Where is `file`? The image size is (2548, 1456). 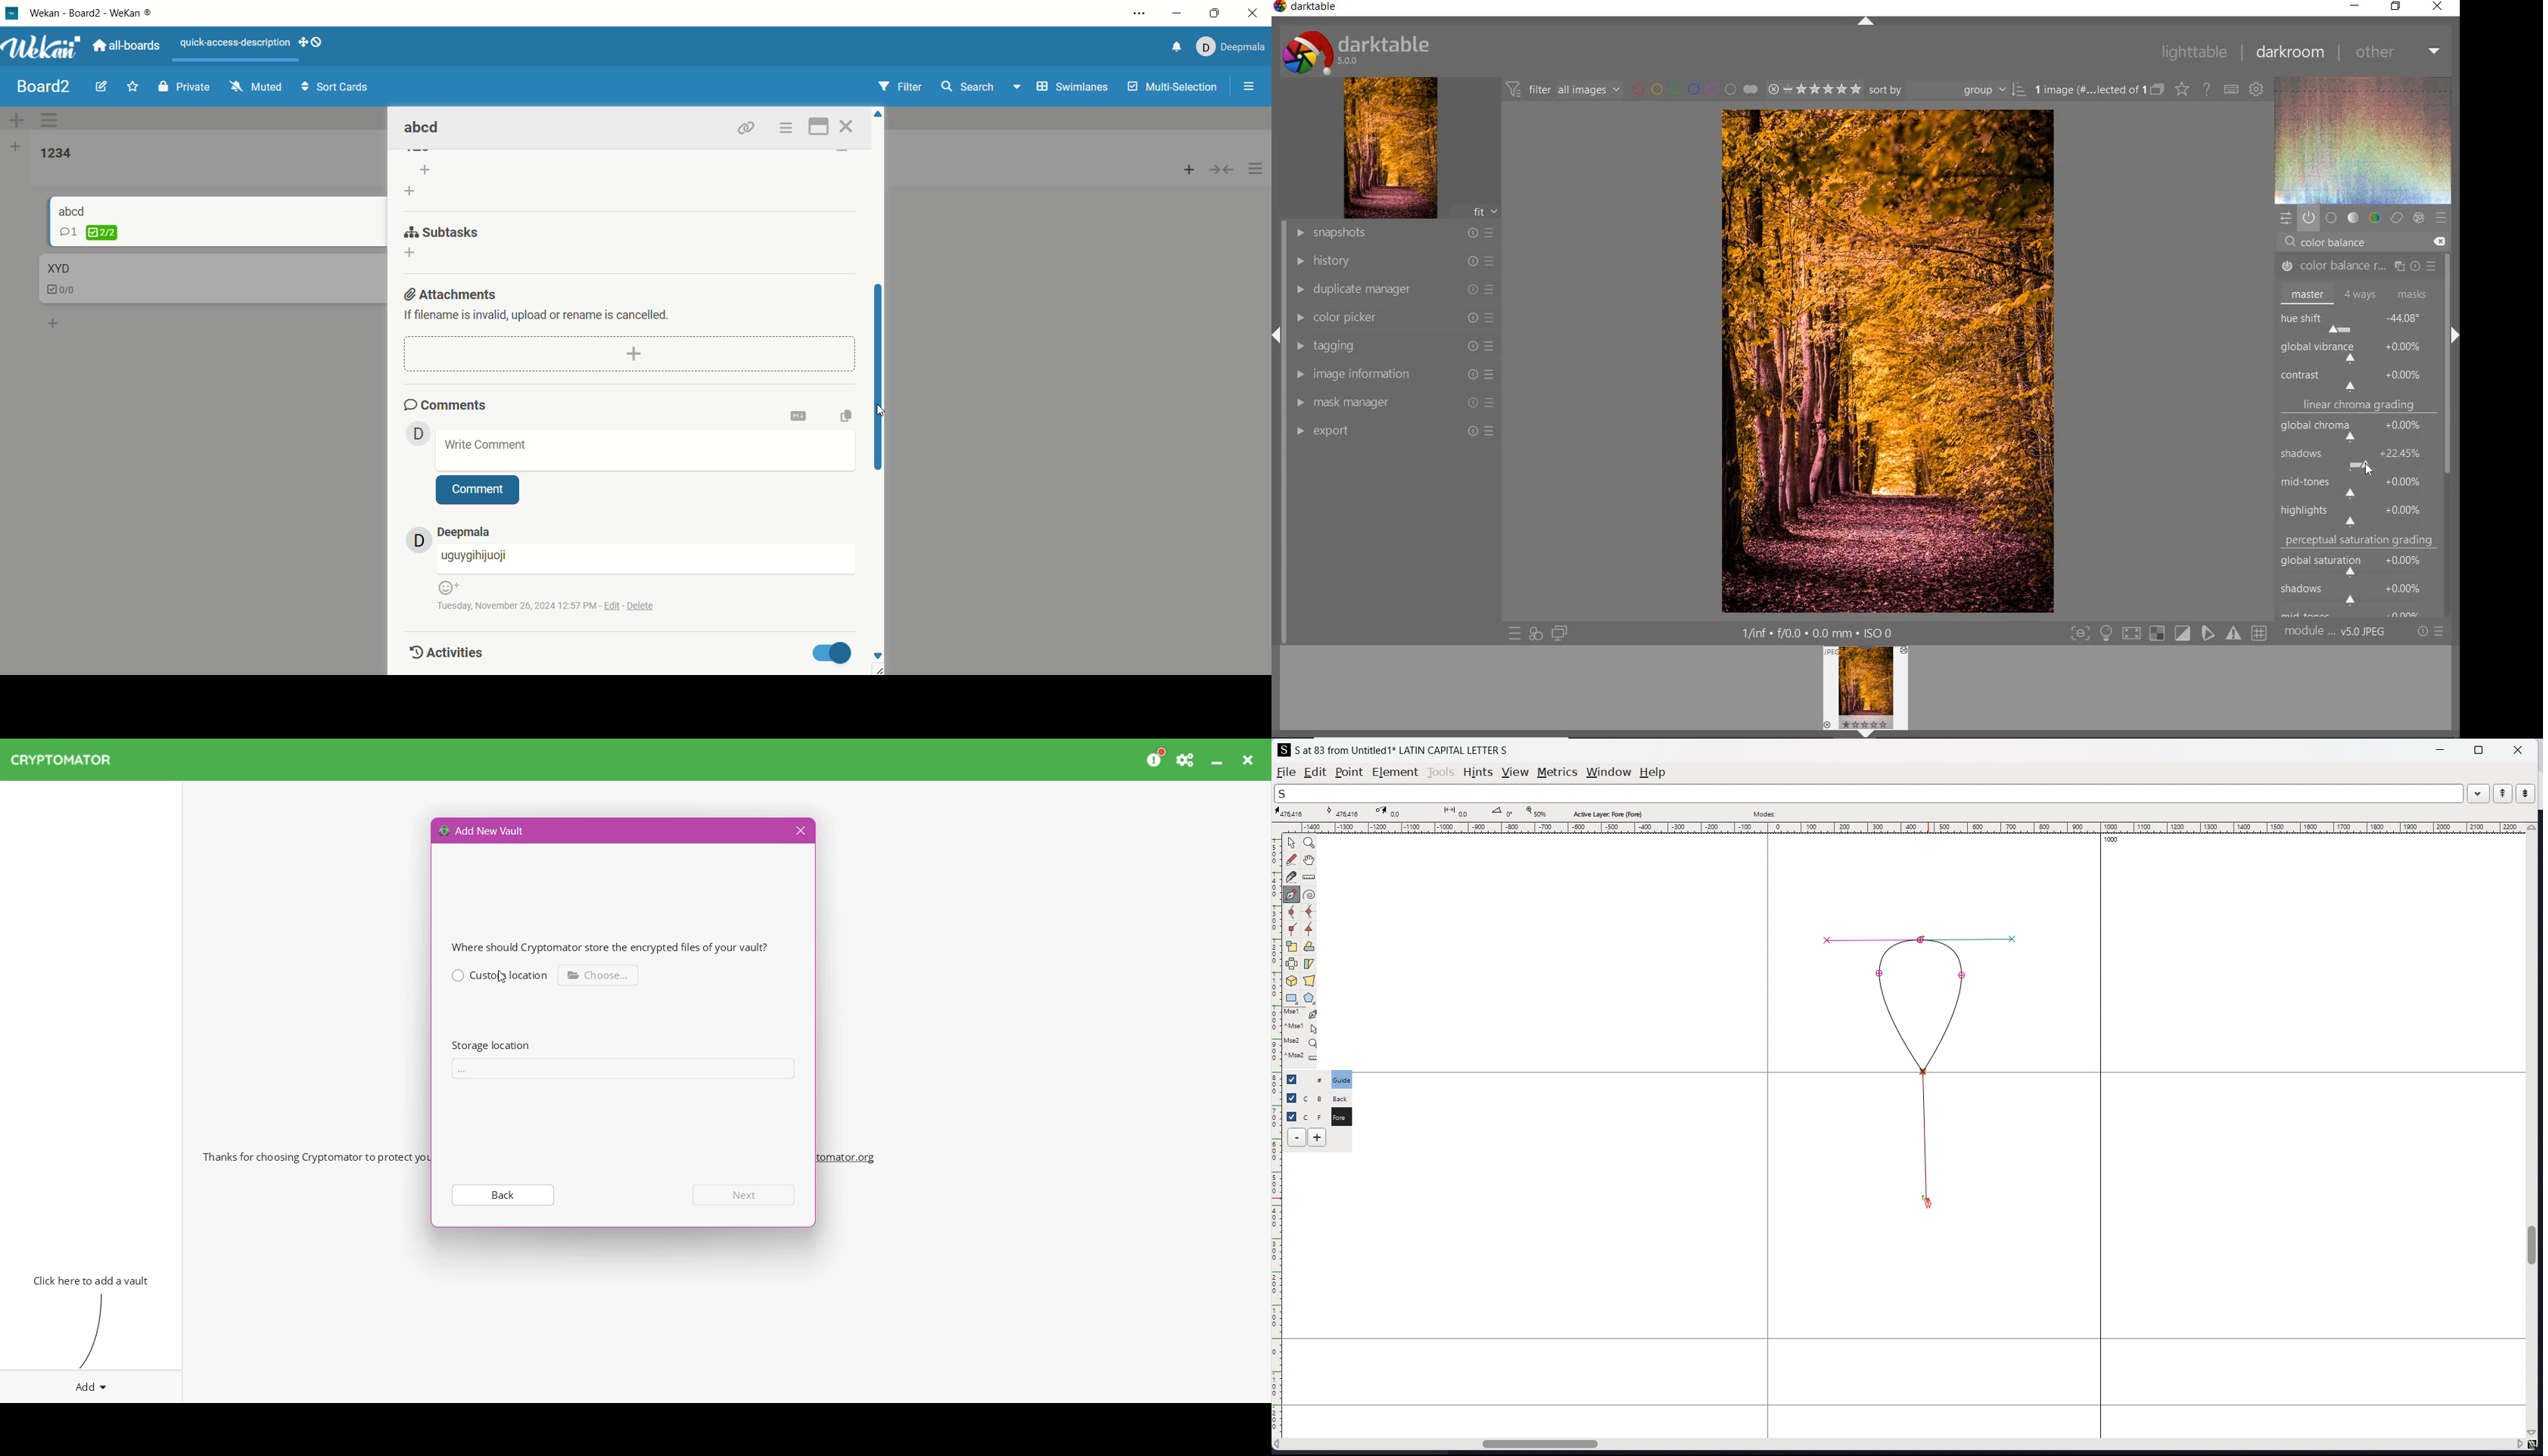
file is located at coordinates (1286, 772).